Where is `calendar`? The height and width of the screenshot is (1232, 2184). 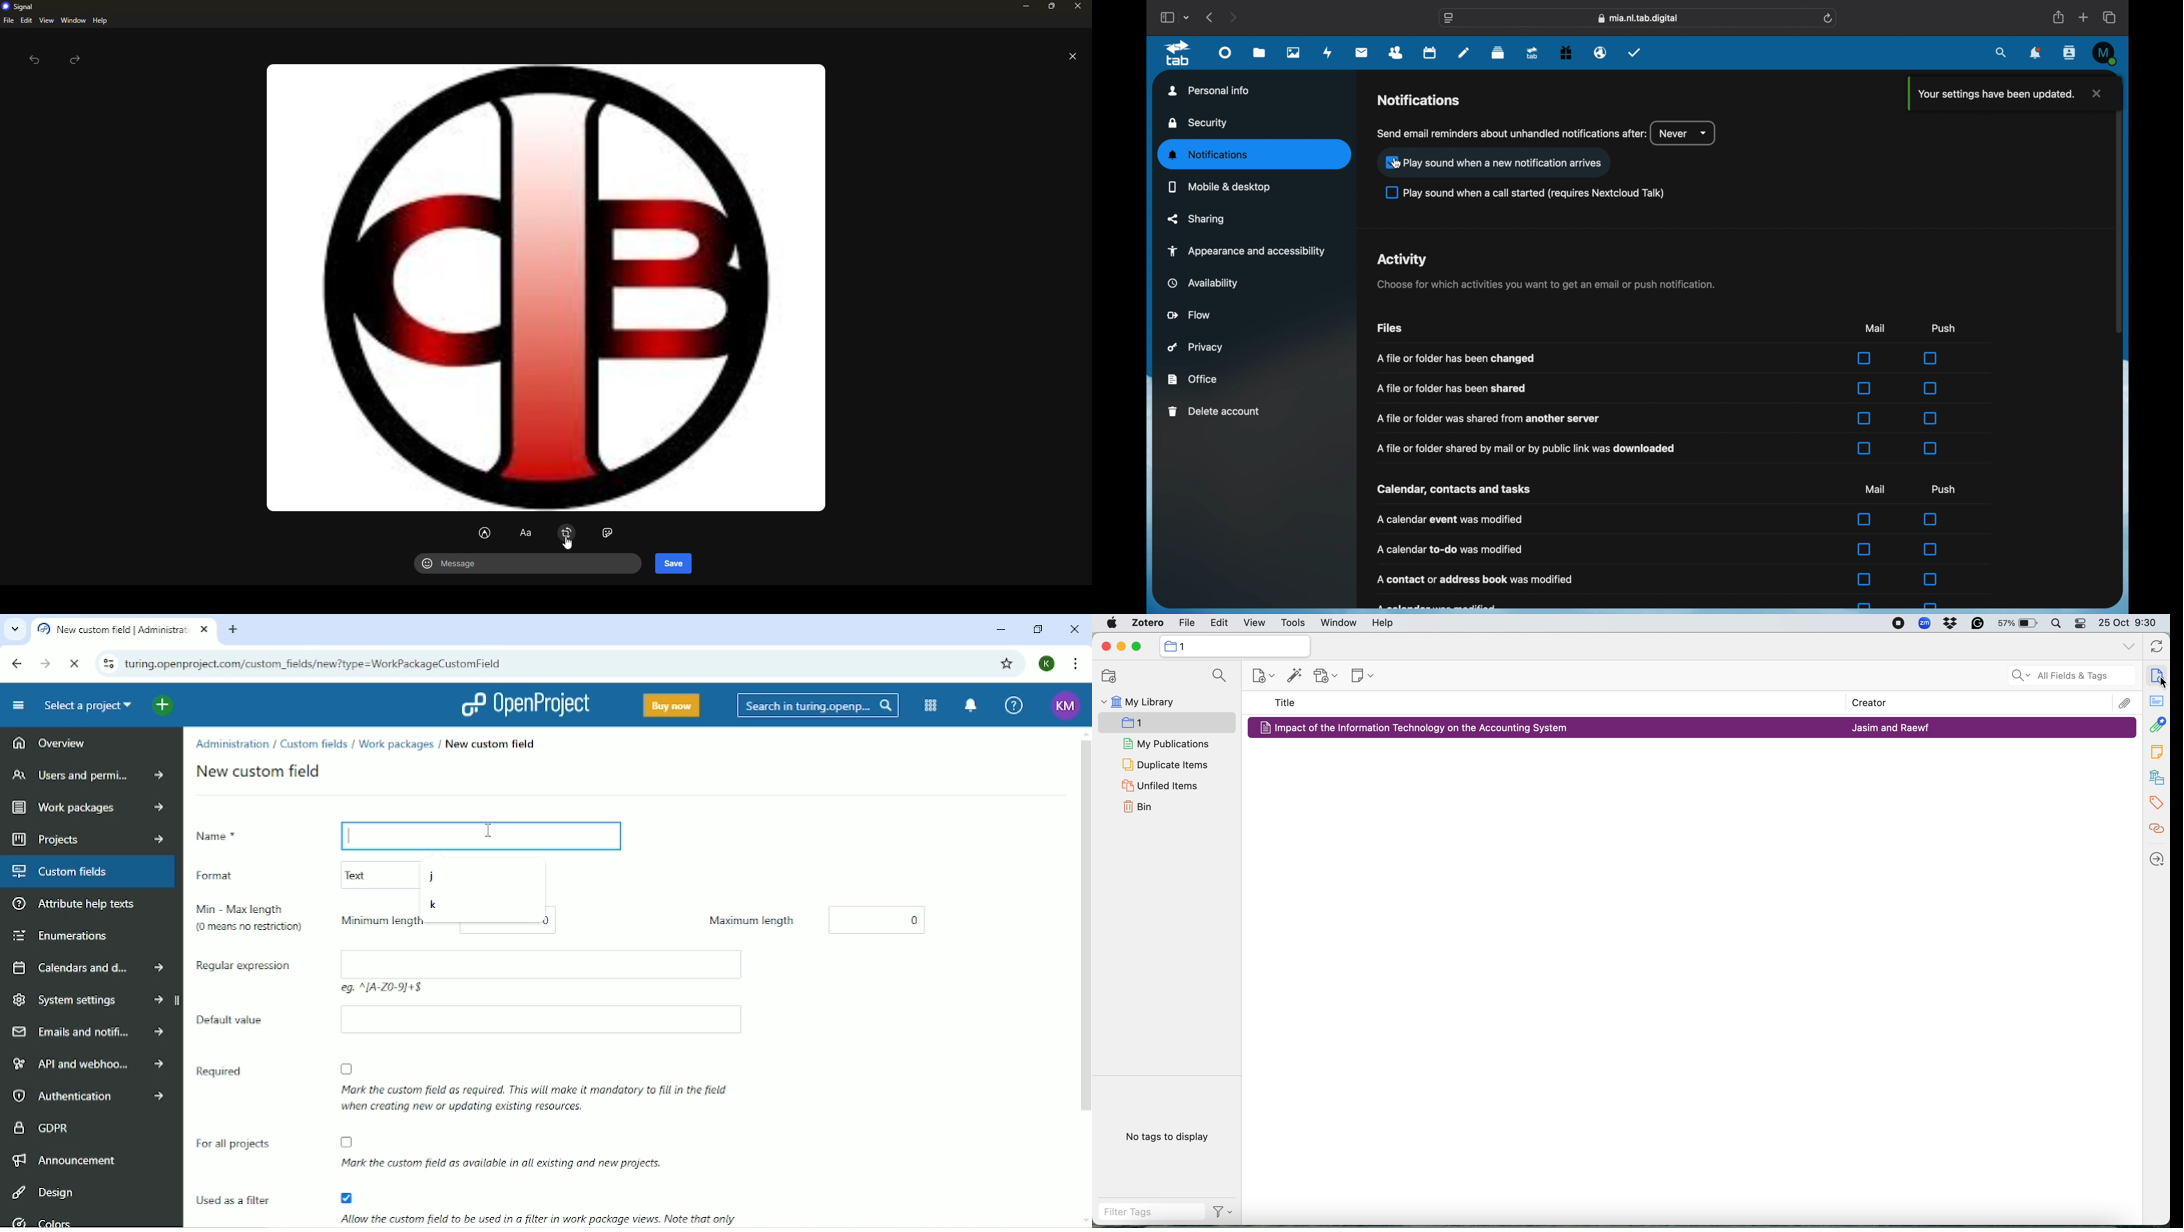
calendar is located at coordinates (1429, 53).